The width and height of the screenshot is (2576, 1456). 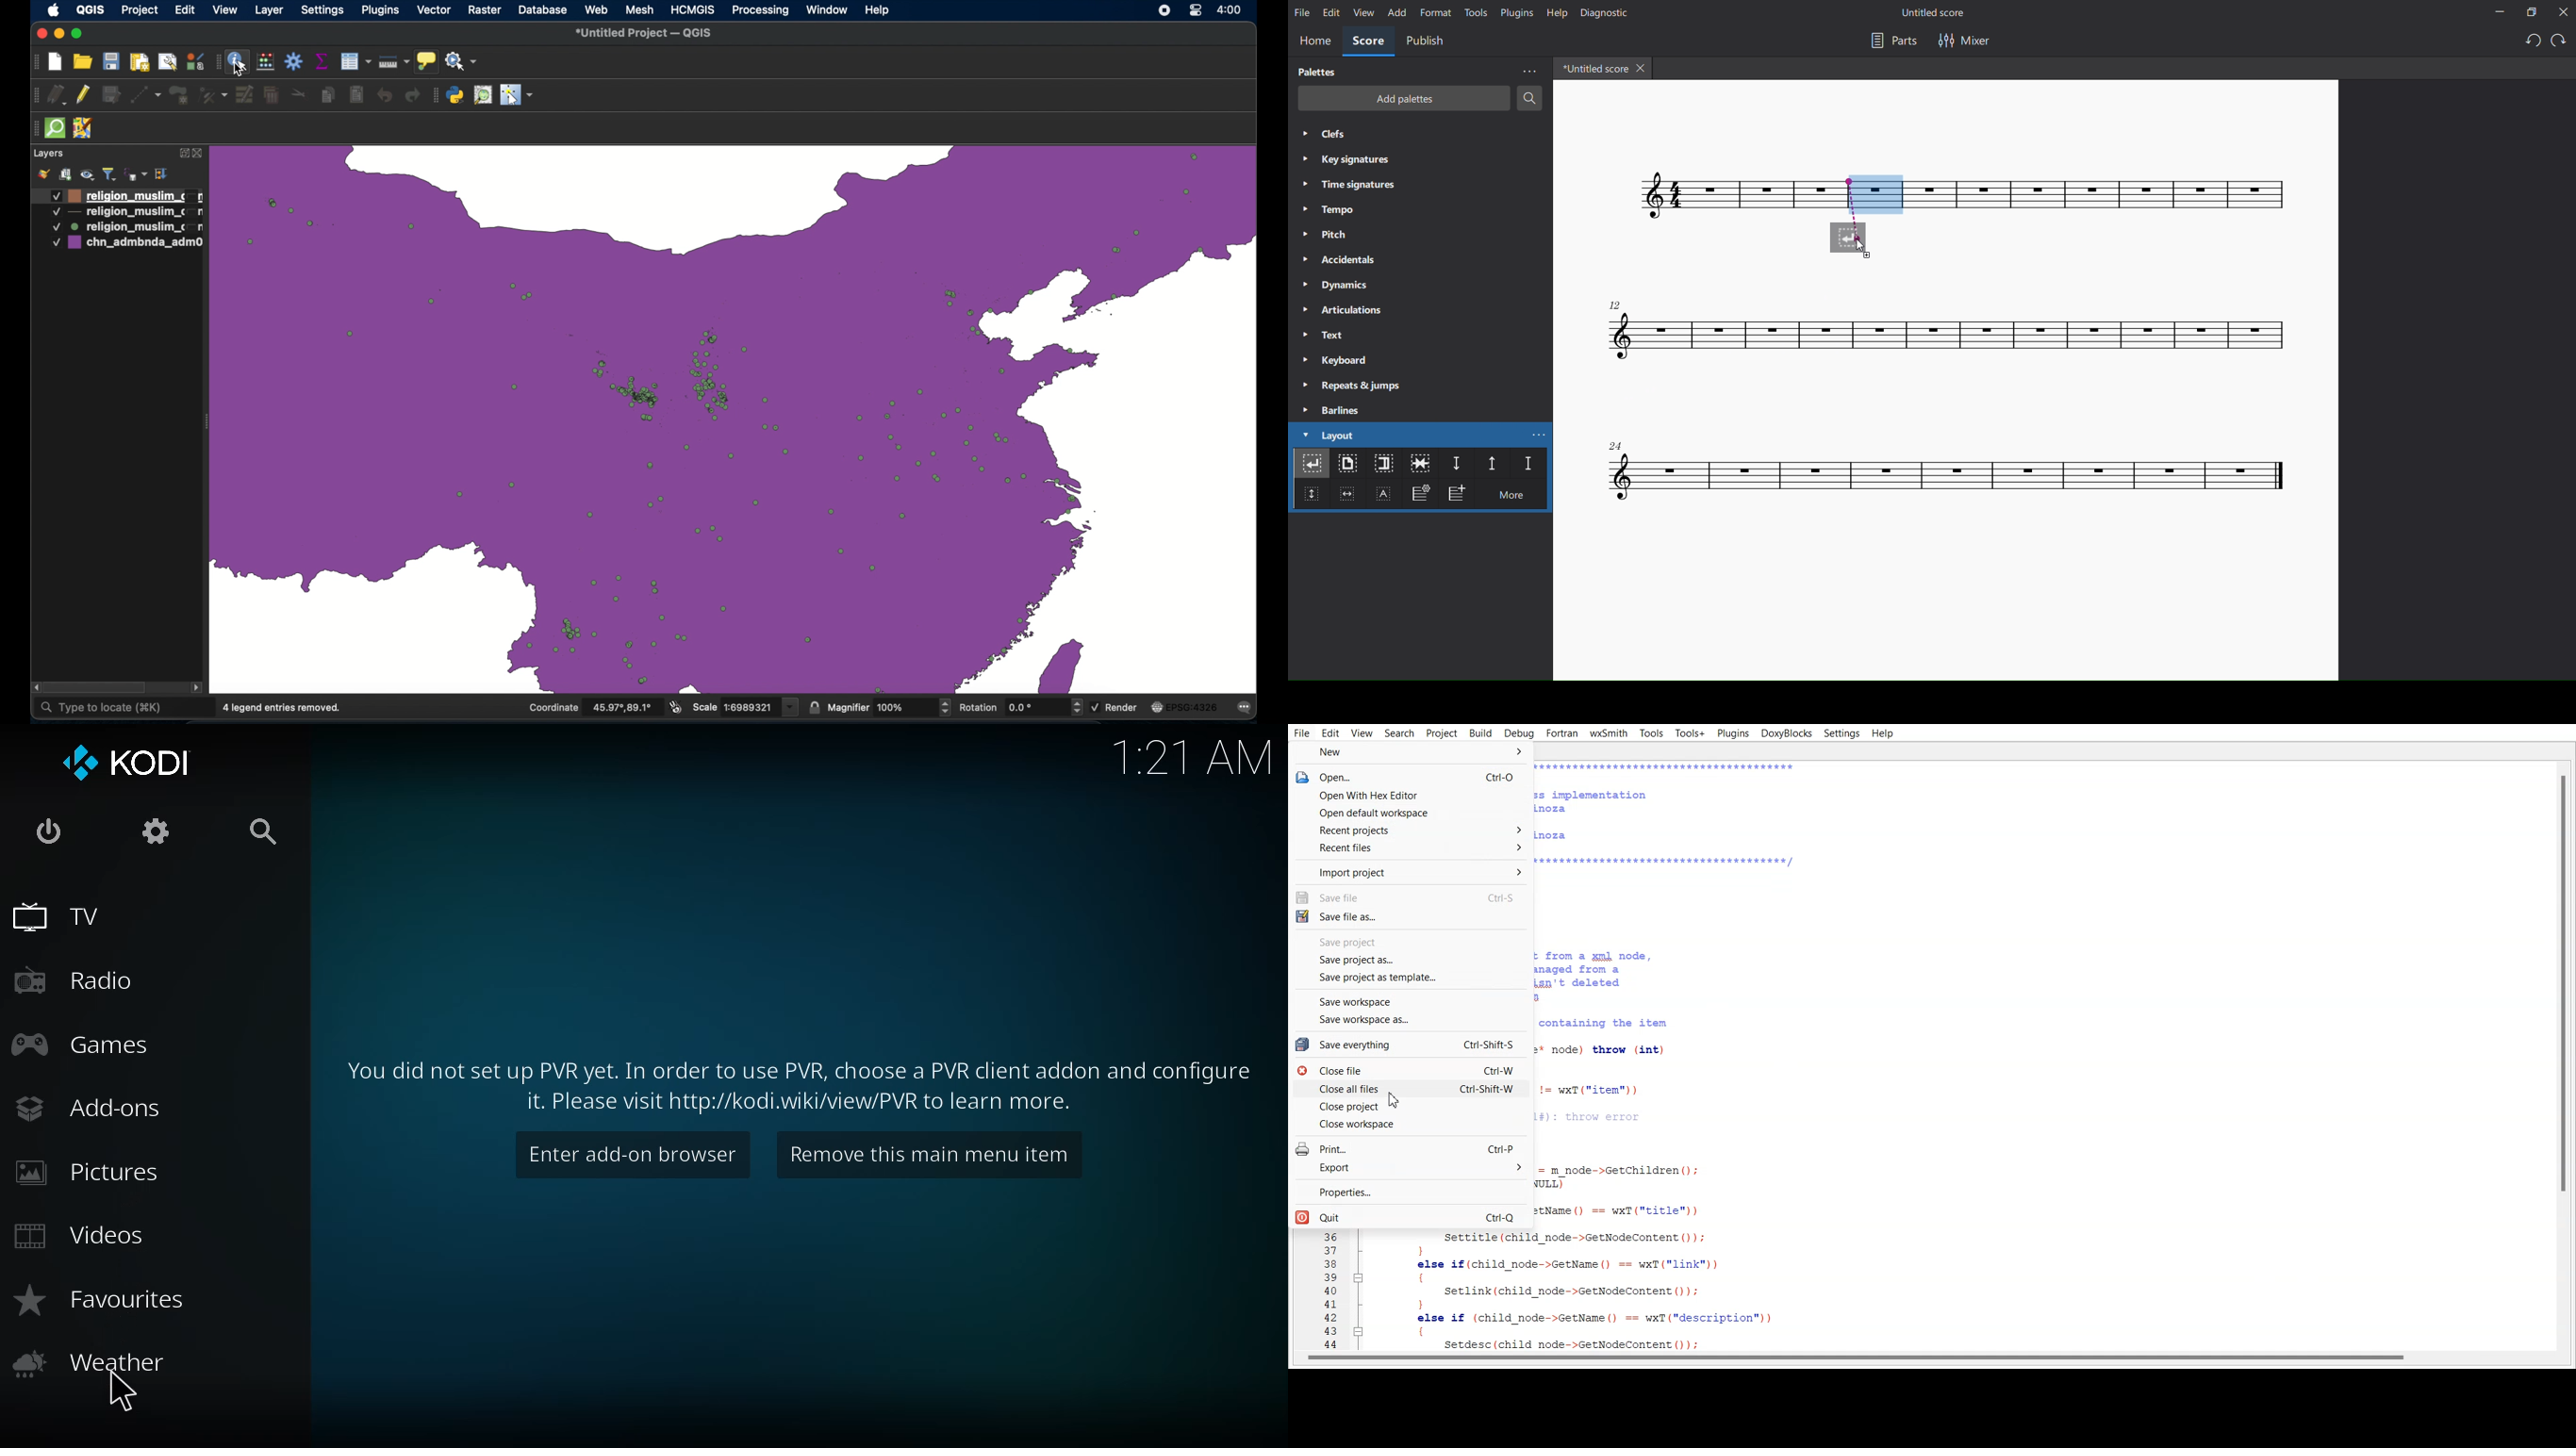 What do you see at coordinates (1350, 162) in the screenshot?
I see `key signatures` at bounding box center [1350, 162].